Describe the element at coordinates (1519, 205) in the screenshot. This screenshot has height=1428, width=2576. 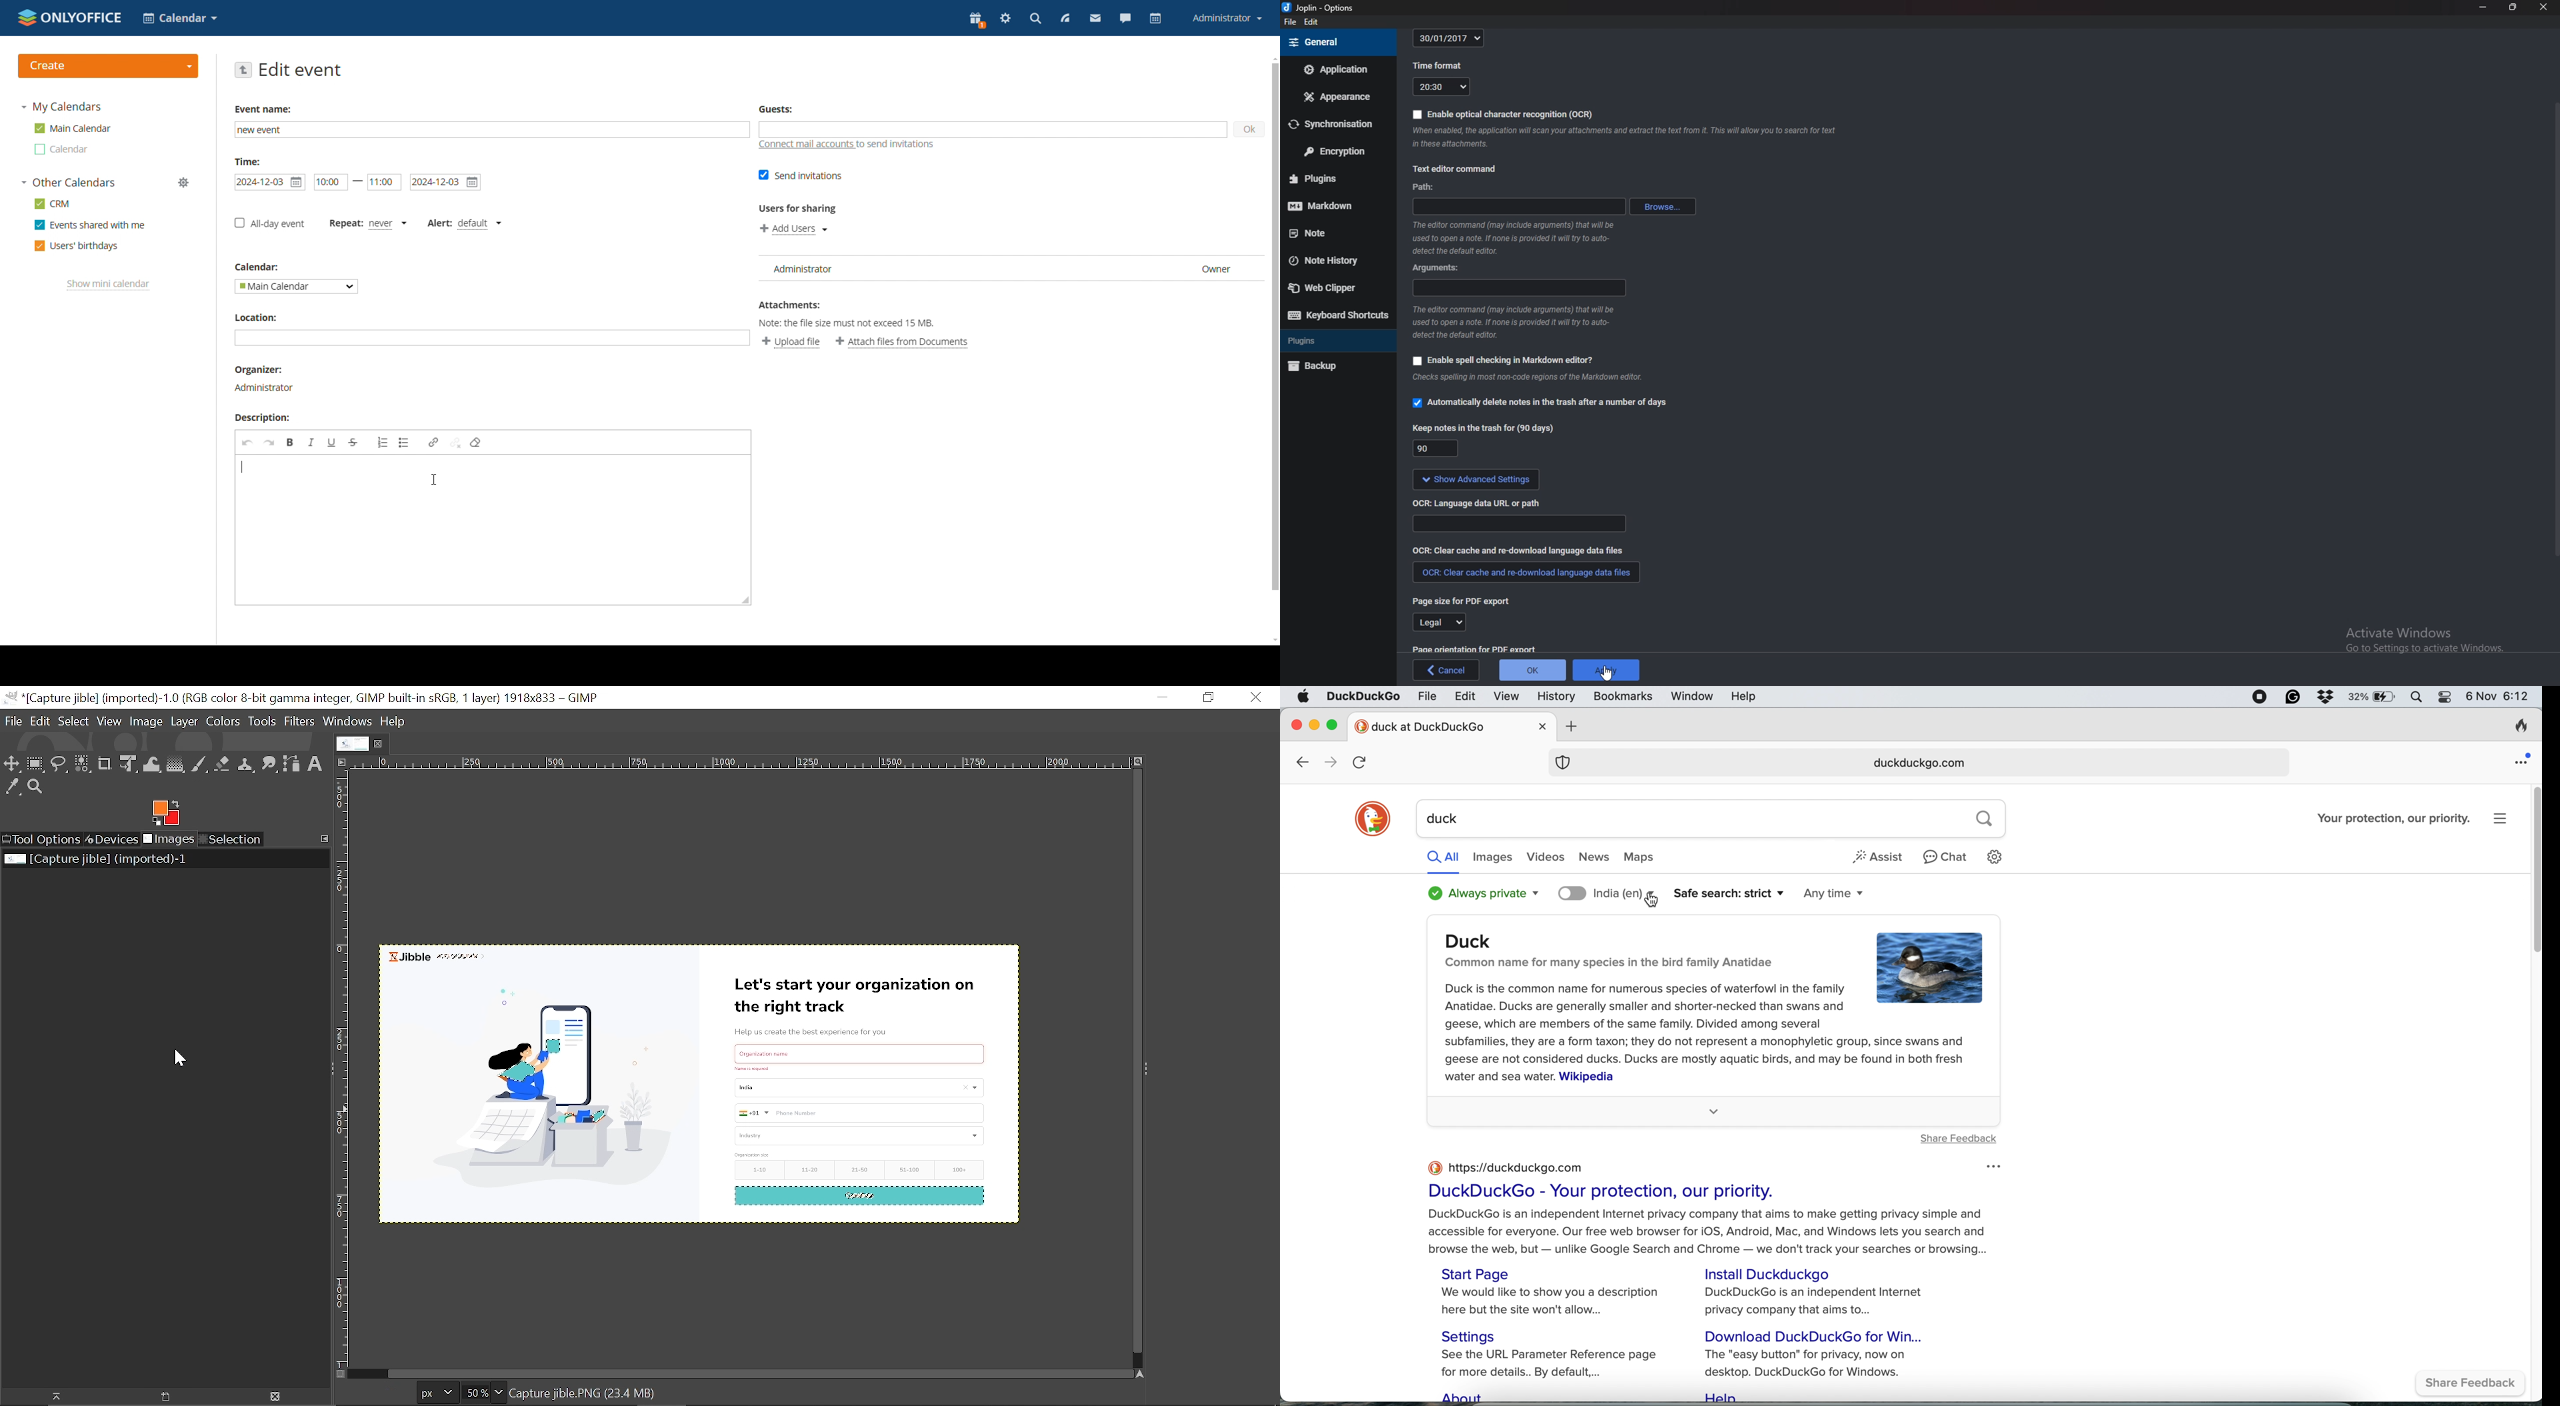
I see `path` at that location.